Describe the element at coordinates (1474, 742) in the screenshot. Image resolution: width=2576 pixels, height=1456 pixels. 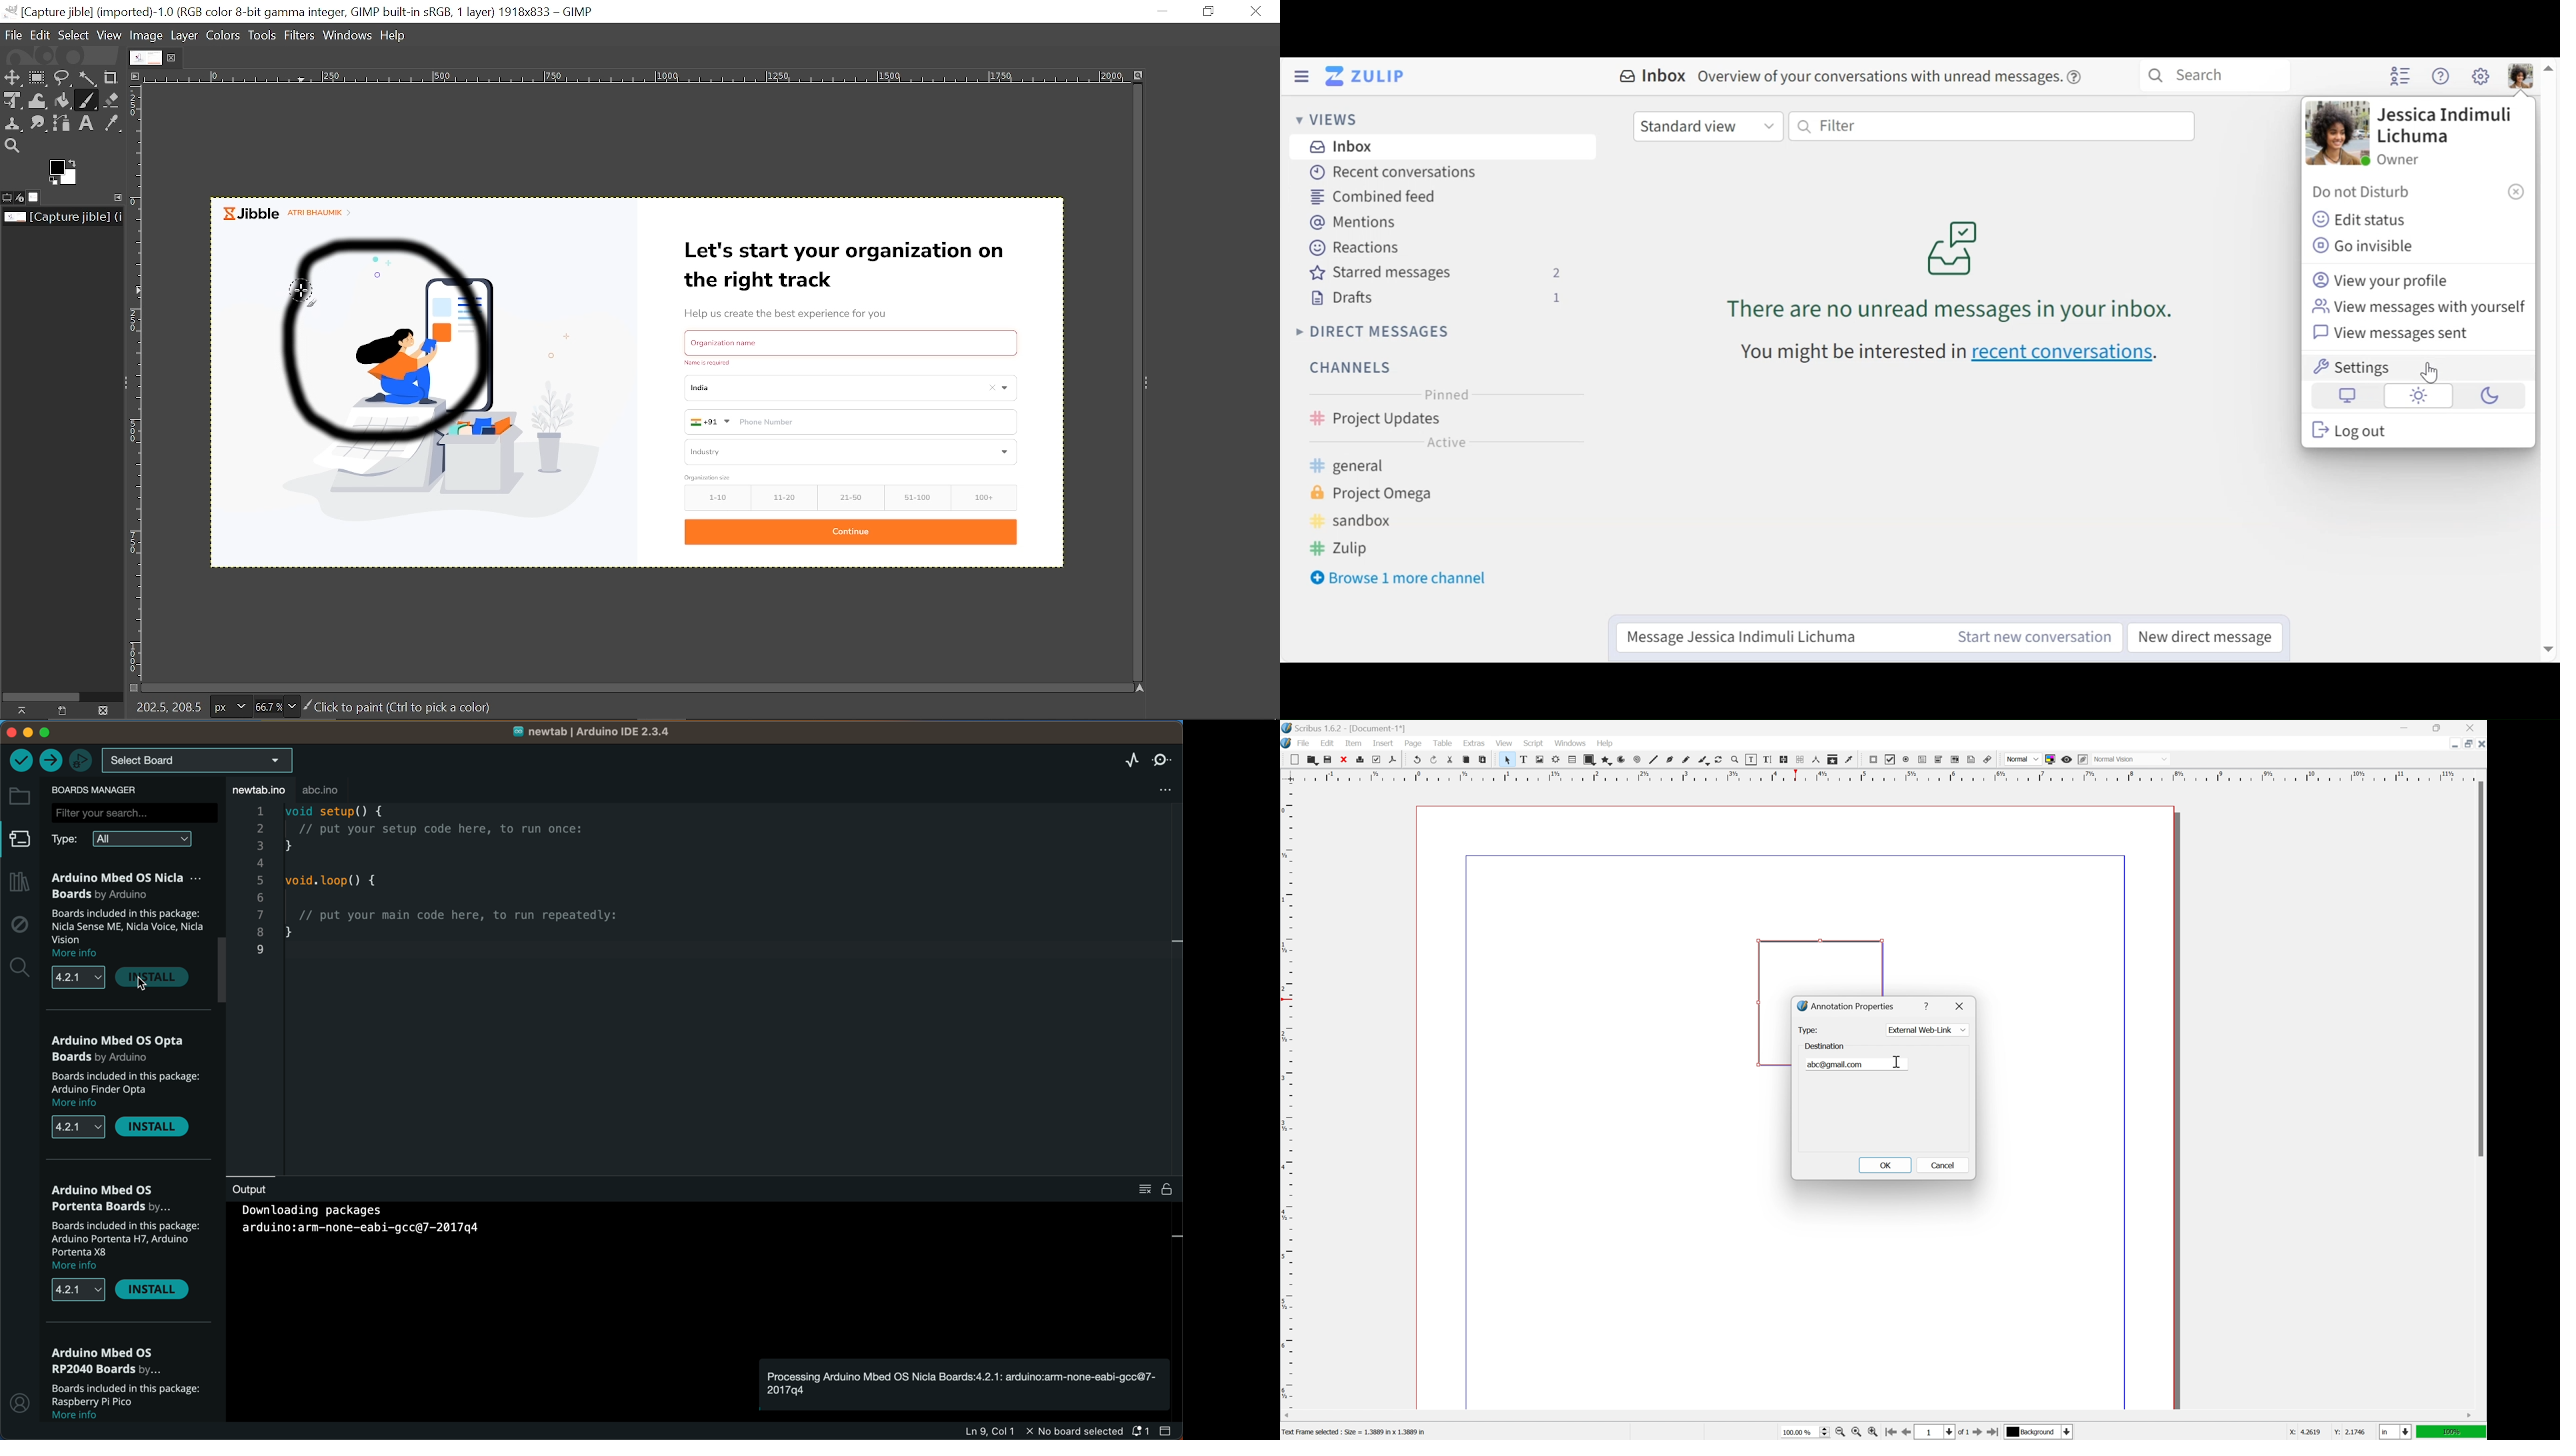
I see `extras` at that location.